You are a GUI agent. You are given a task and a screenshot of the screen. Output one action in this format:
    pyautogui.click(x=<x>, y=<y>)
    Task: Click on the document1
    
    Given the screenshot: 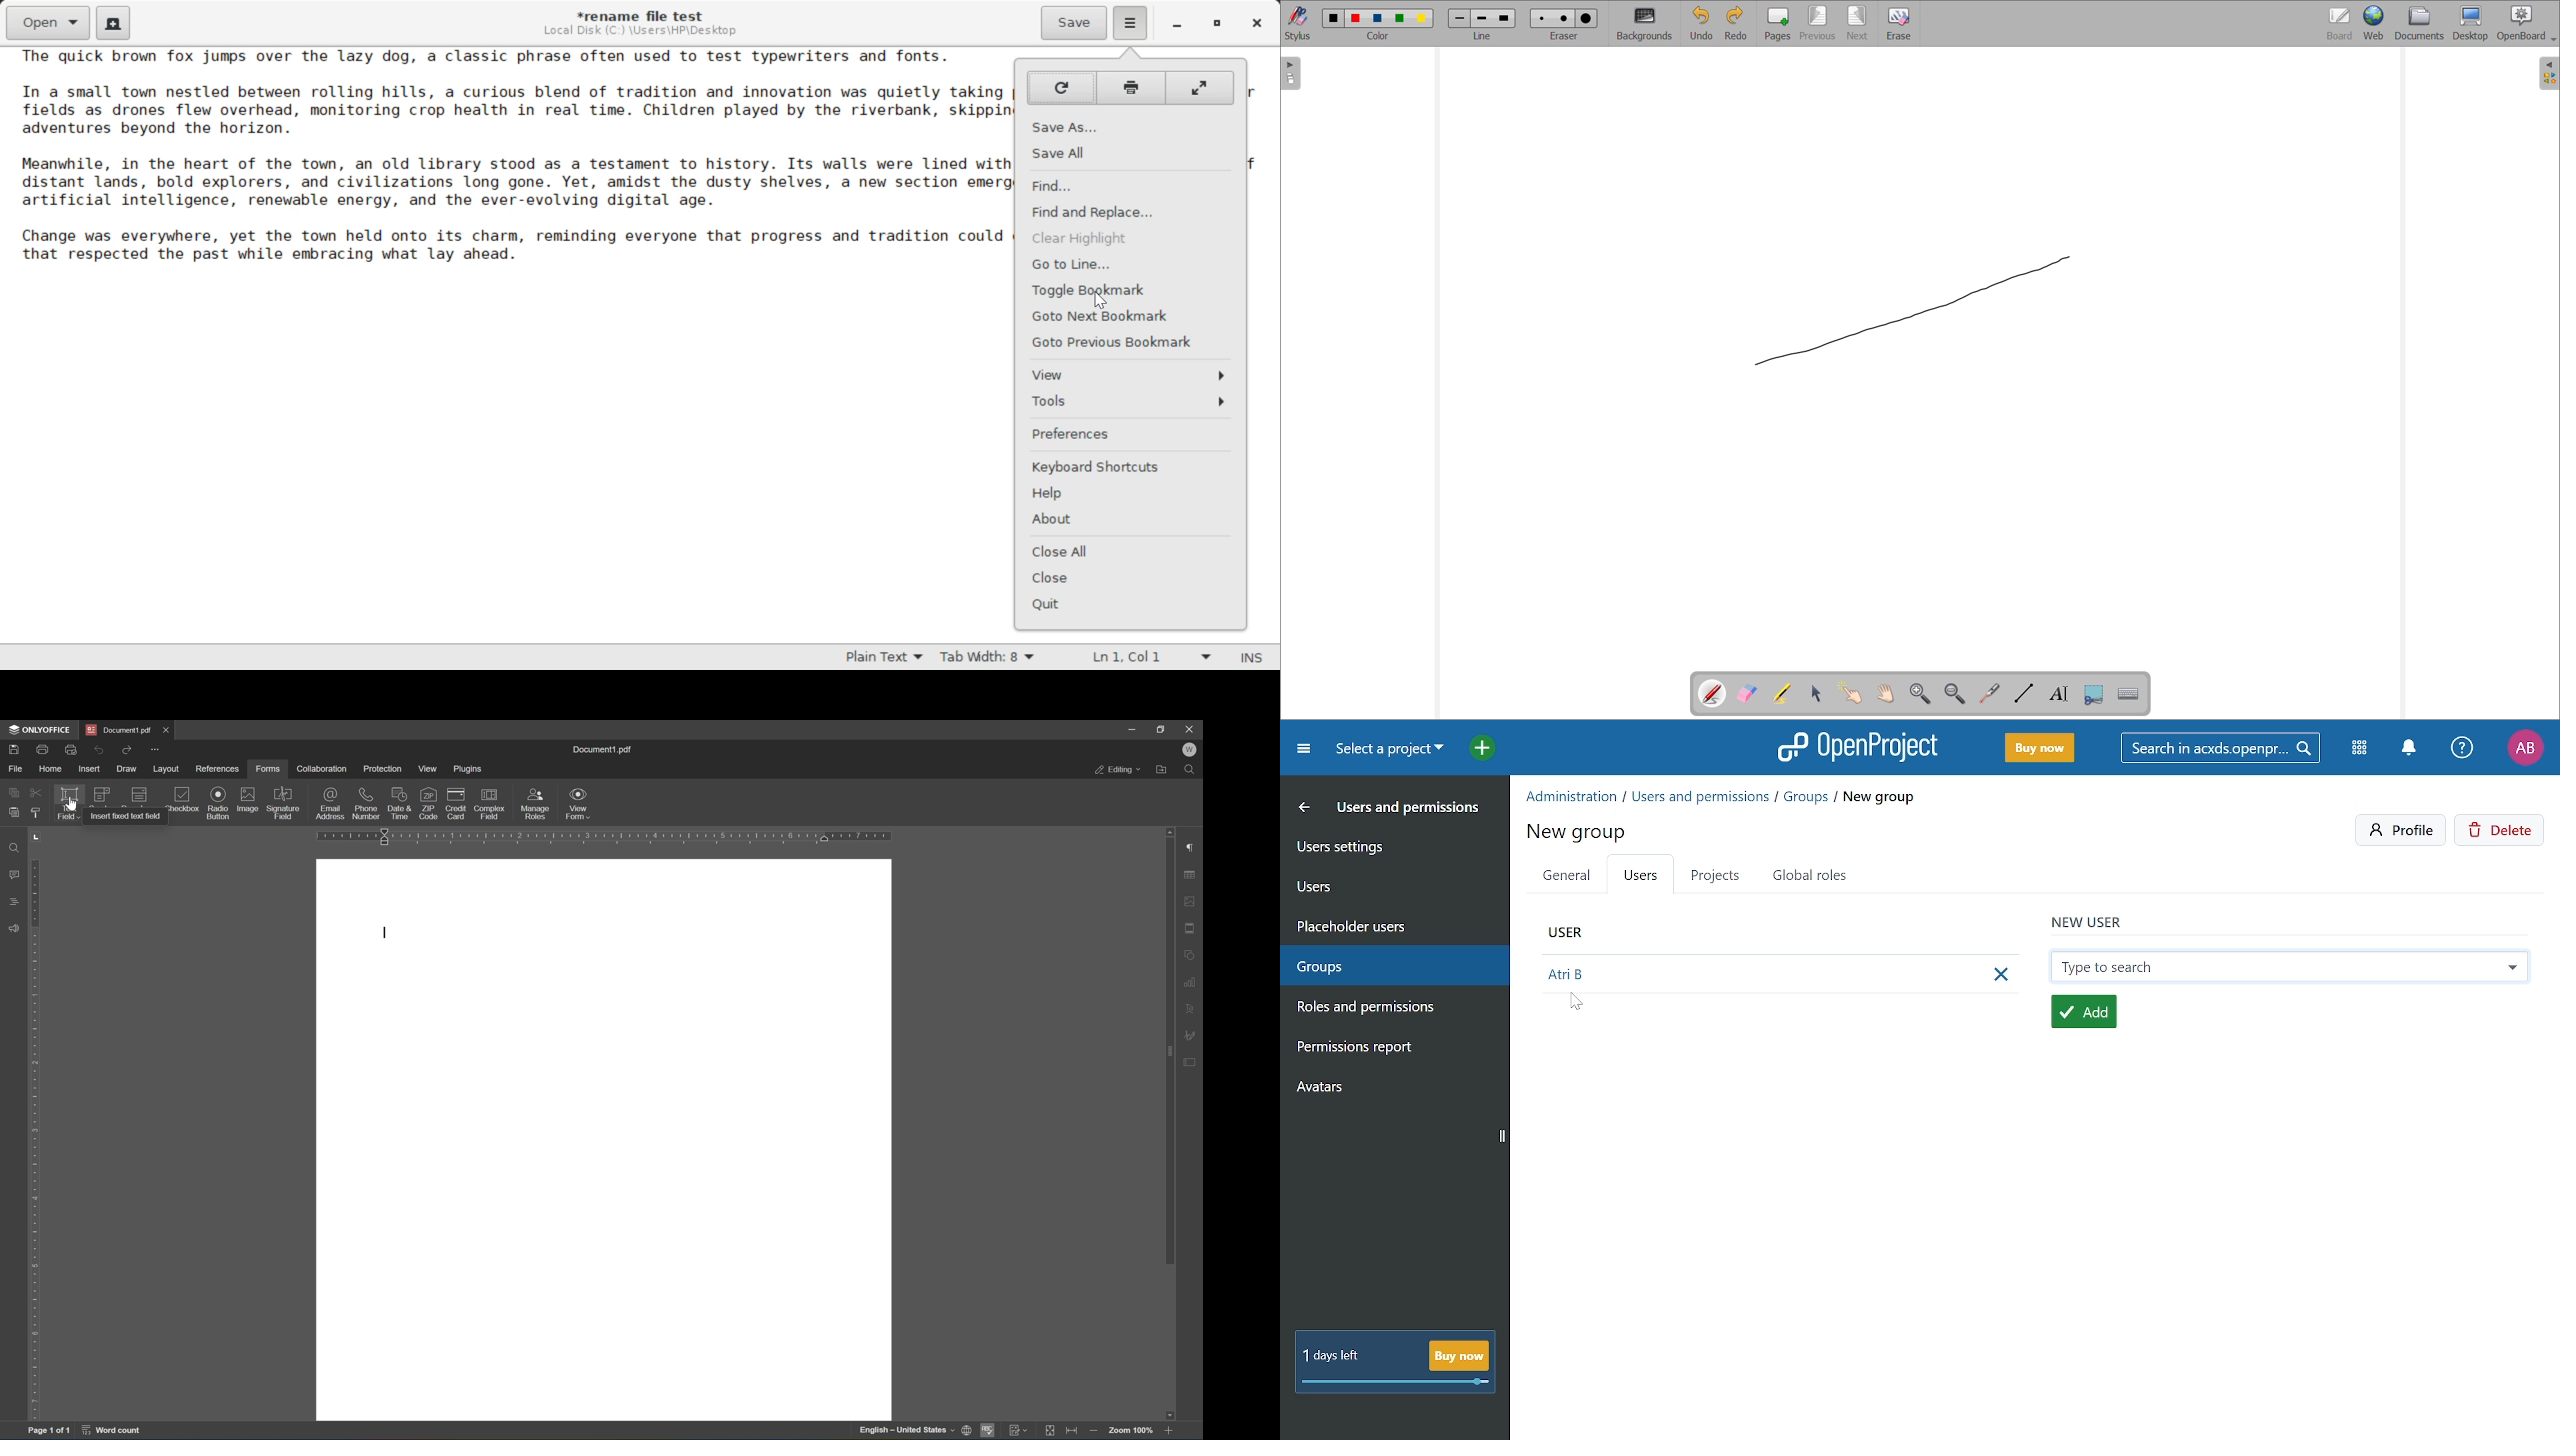 What is the action you would take?
    pyautogui.click(x=123, y=729)
    